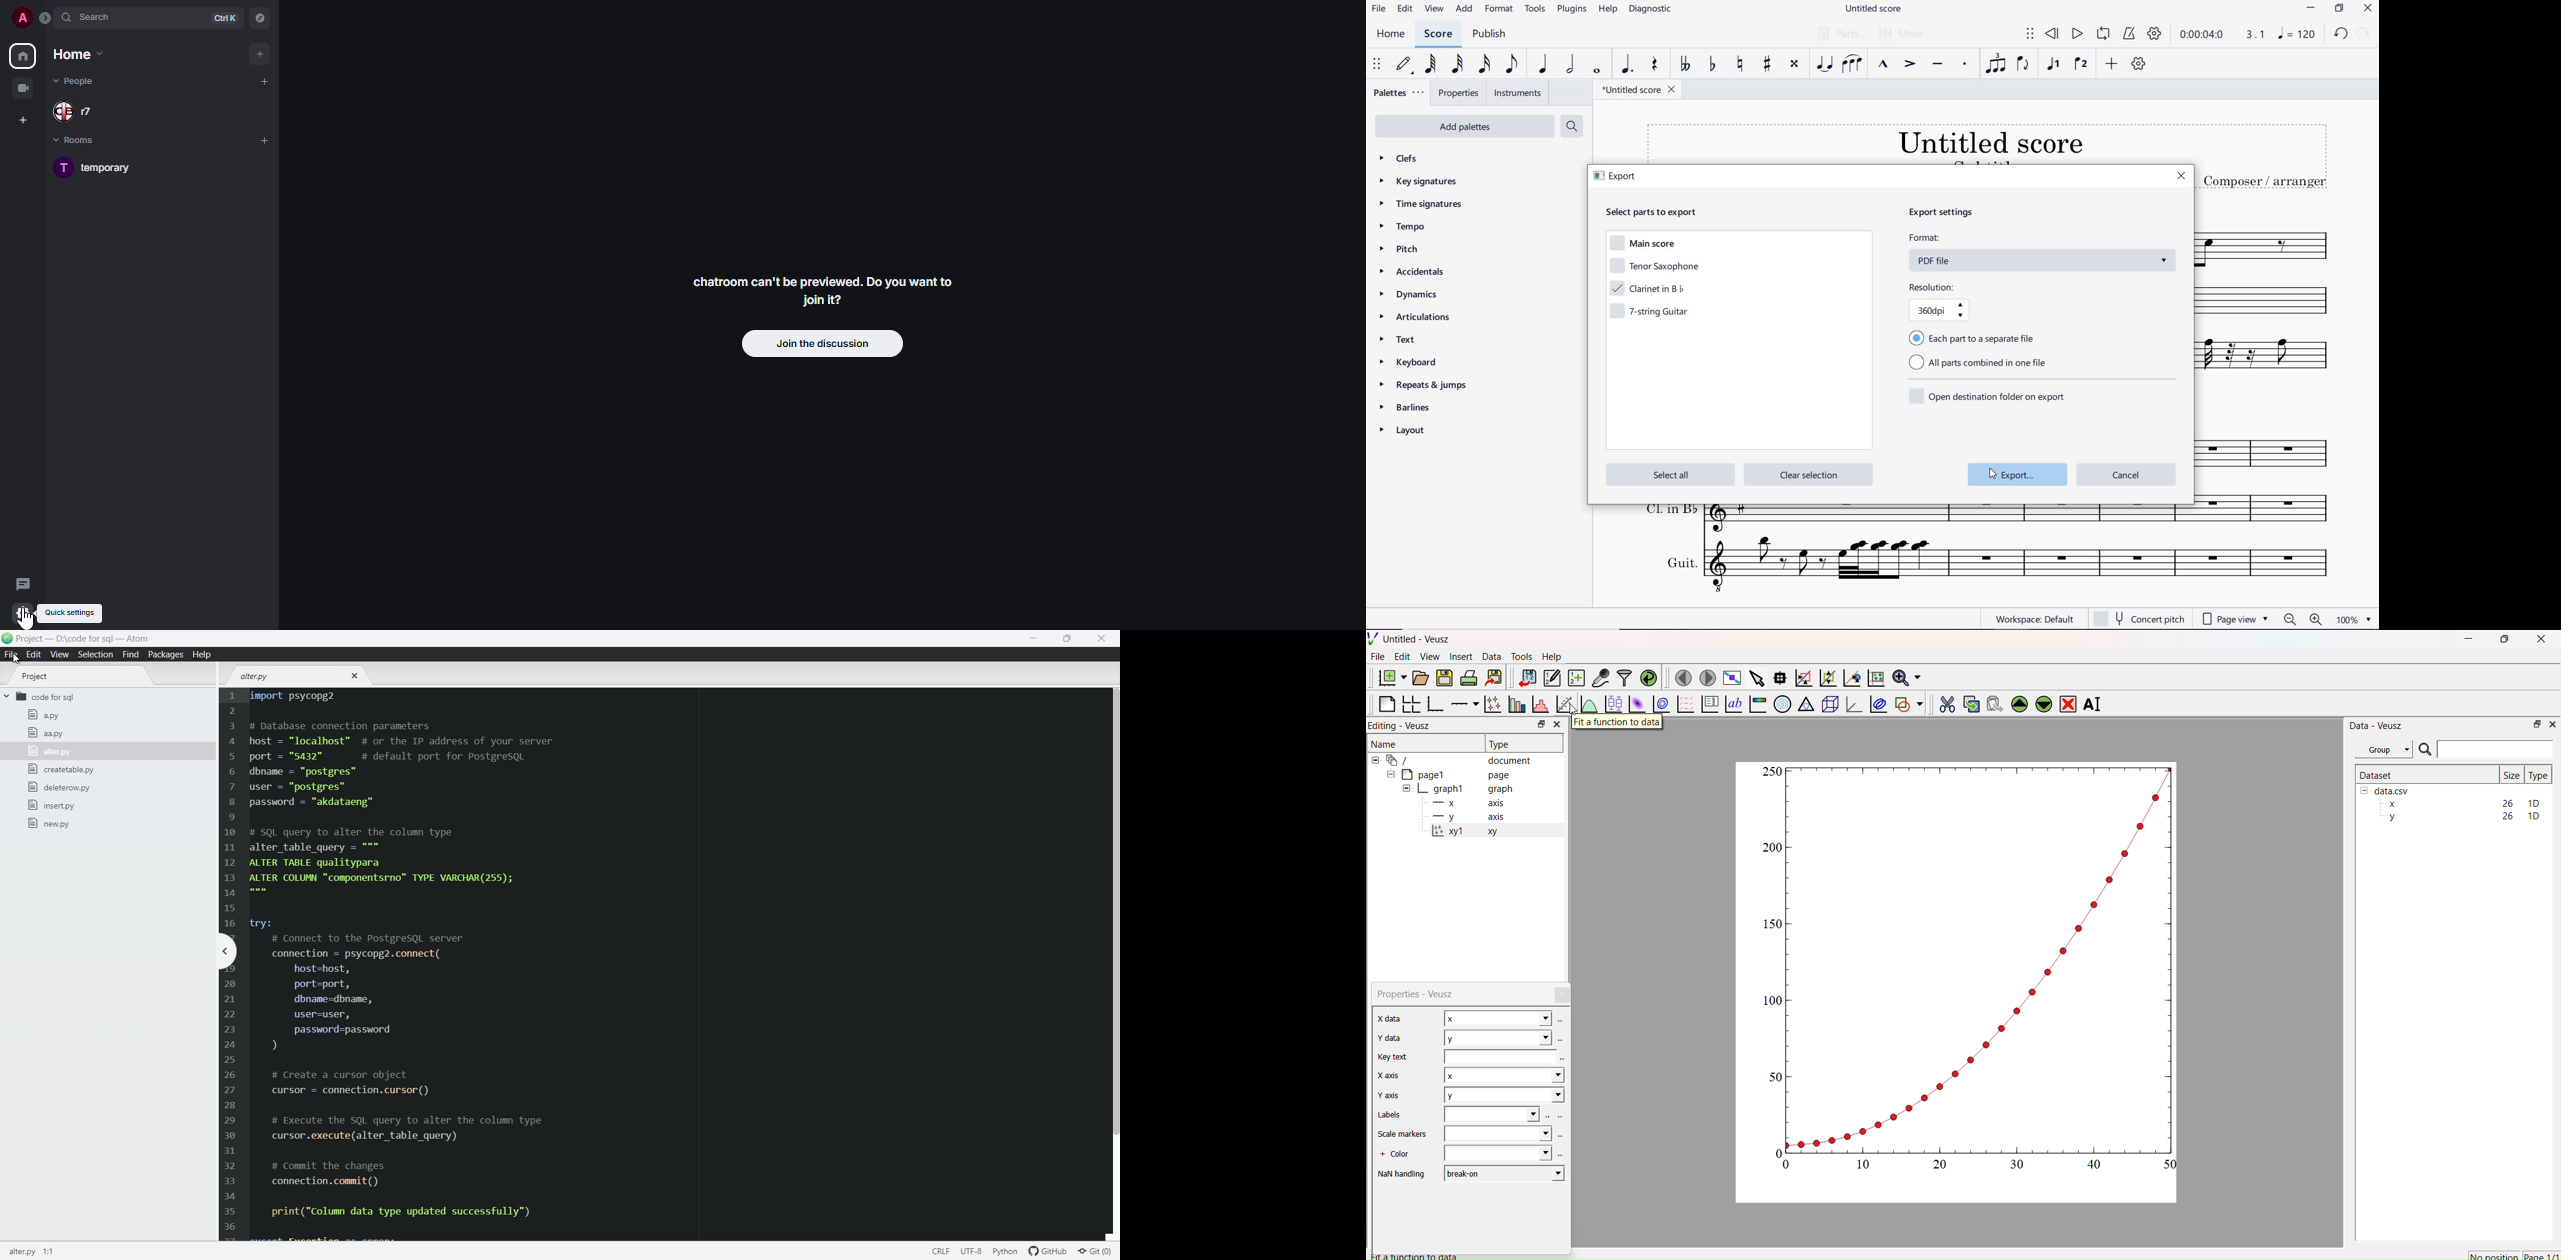 Image resolution: width=2576 pixels, height=1260 pixels. I want to click on EDIT, so click(1405, 9).